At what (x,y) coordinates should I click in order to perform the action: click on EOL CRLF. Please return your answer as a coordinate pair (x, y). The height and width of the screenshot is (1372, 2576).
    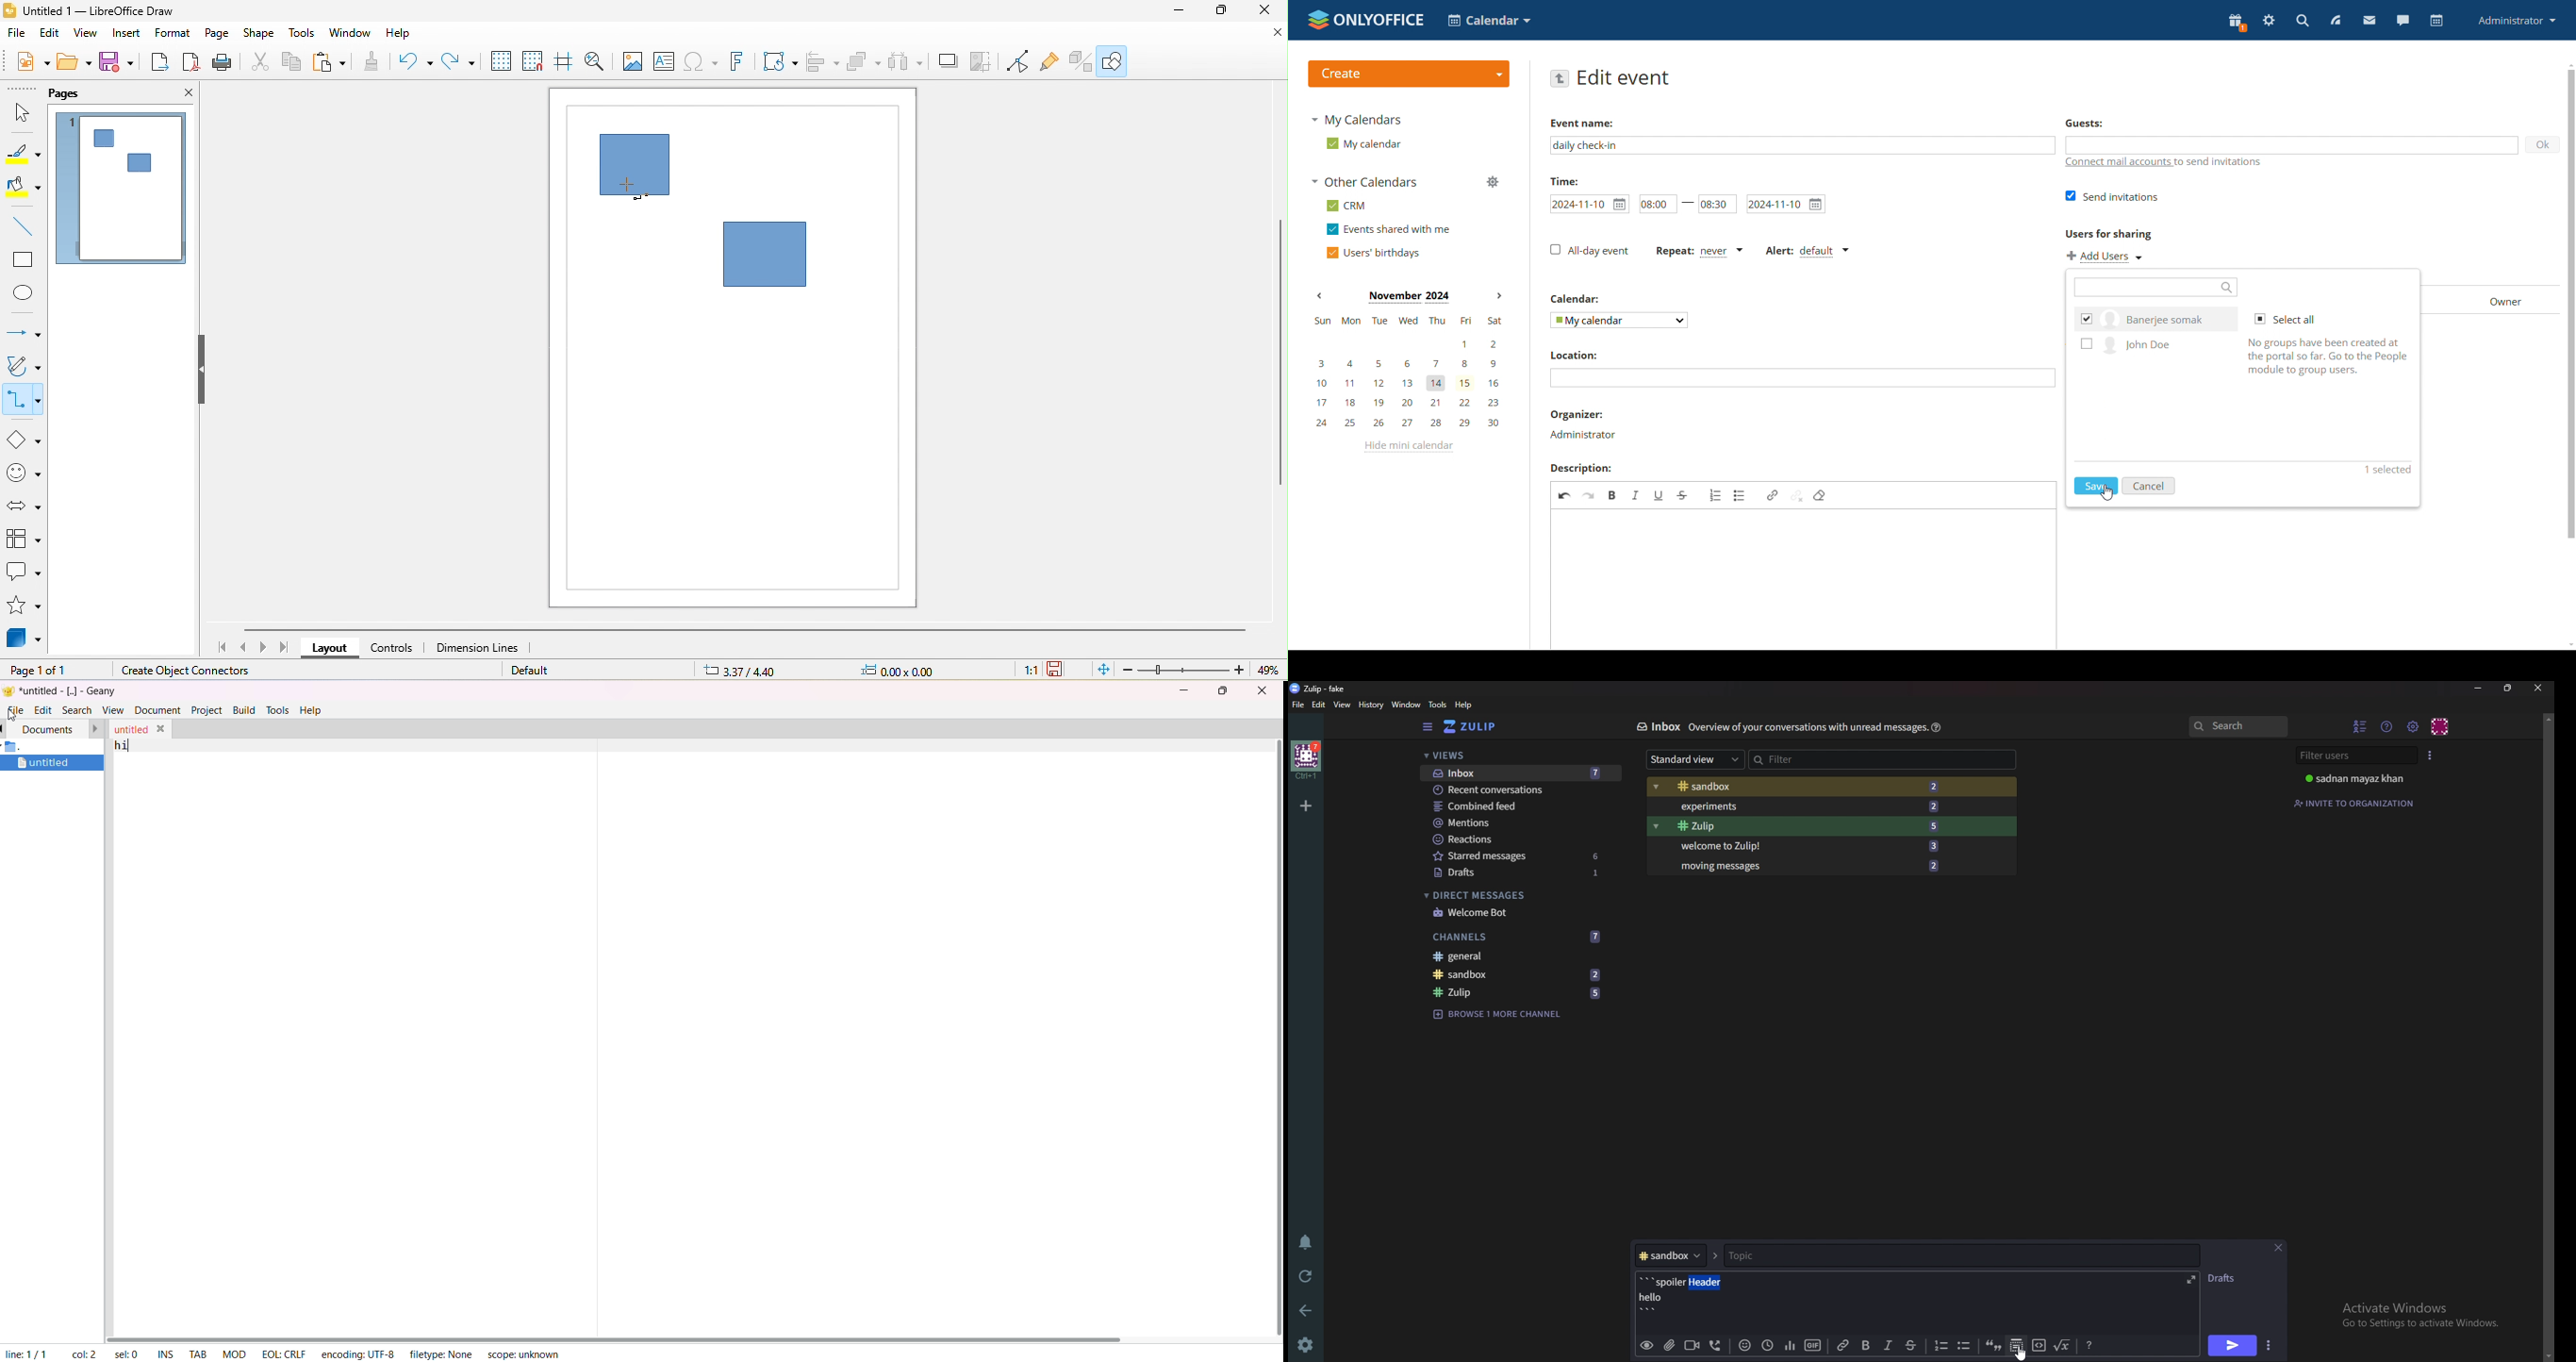
    Looking at the image, I should click on (284, 1354).